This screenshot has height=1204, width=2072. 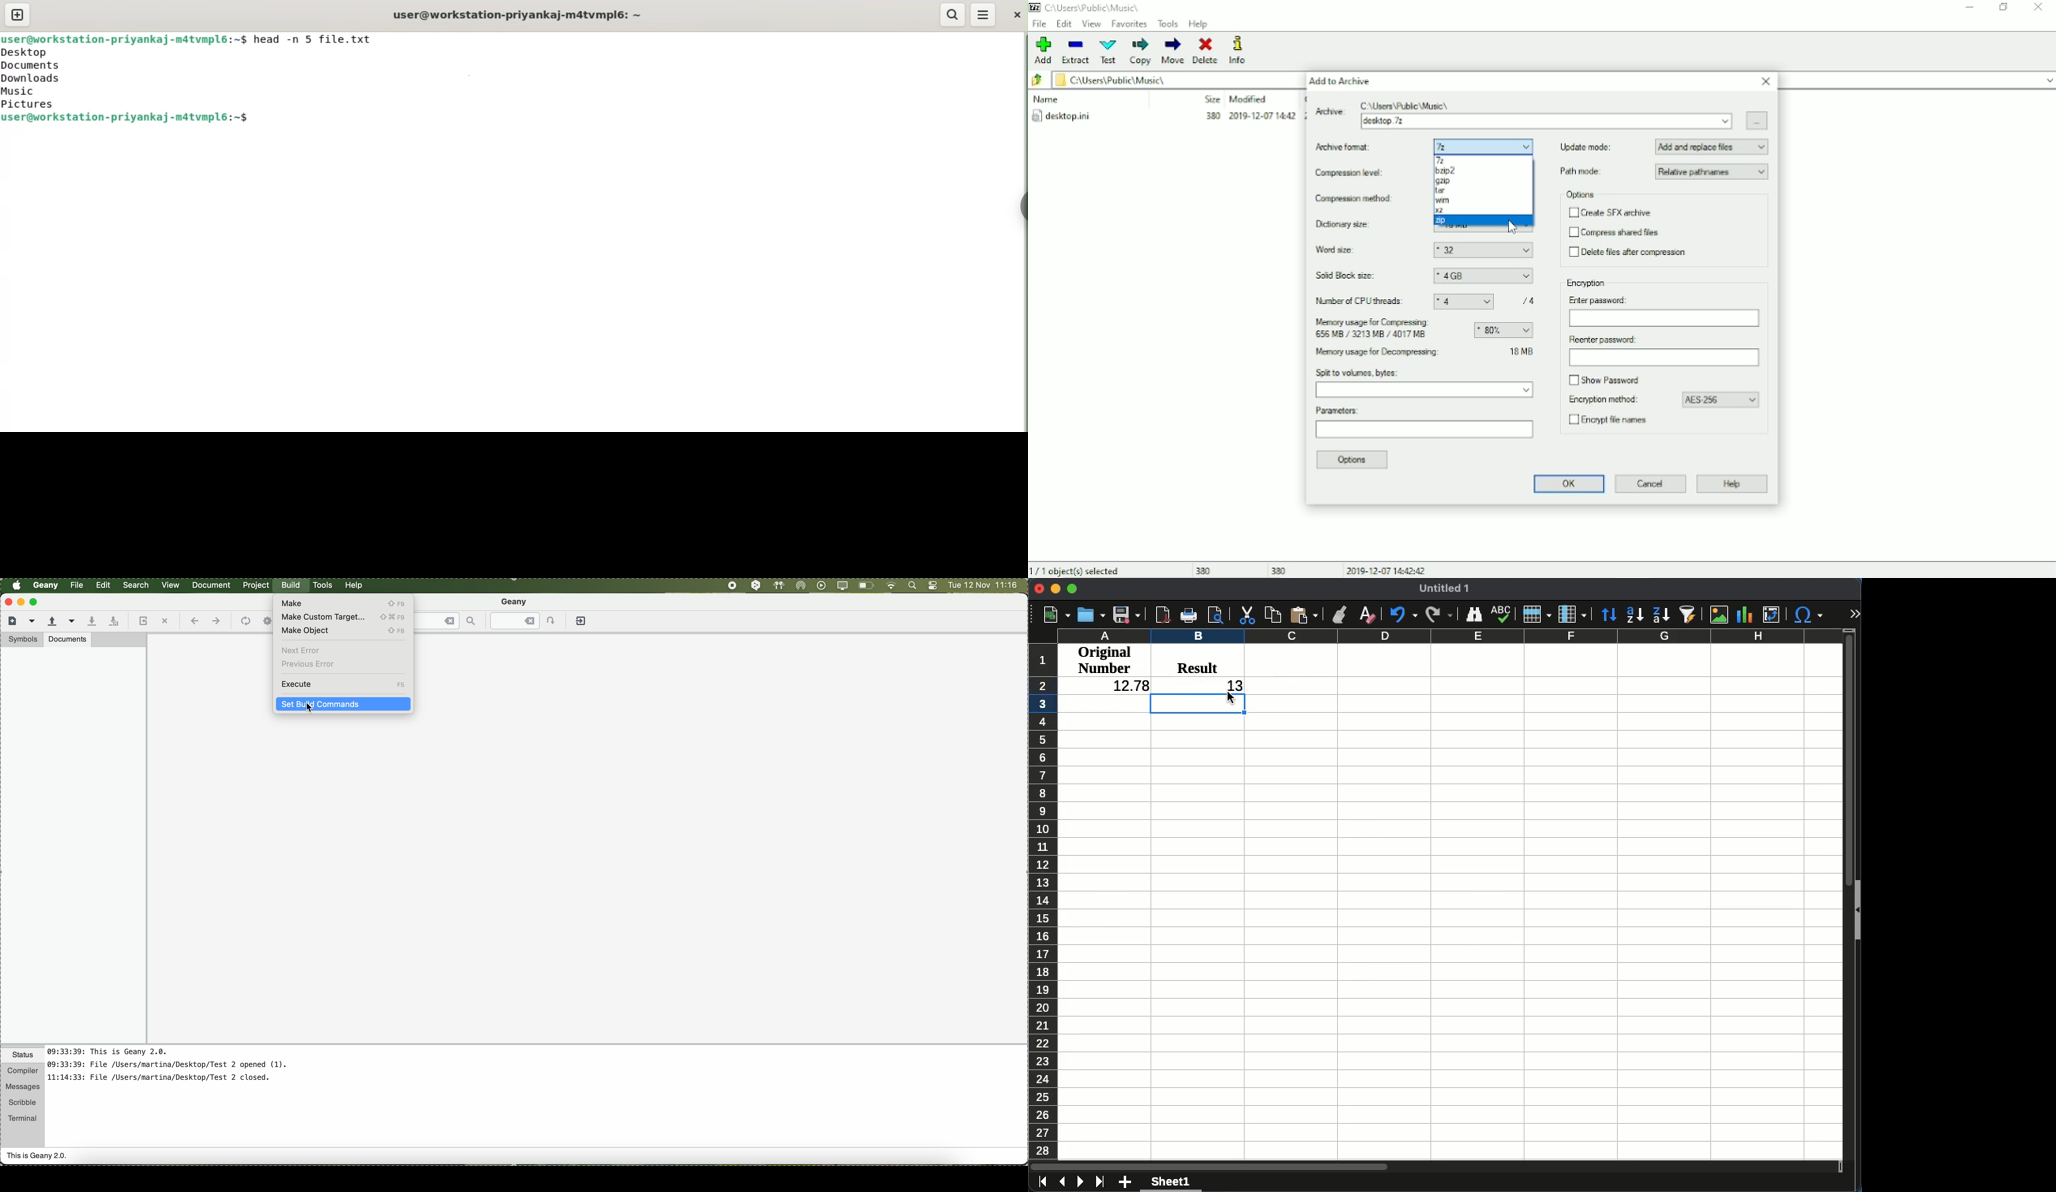 I want to click on battery, so click(x=866, y=587).